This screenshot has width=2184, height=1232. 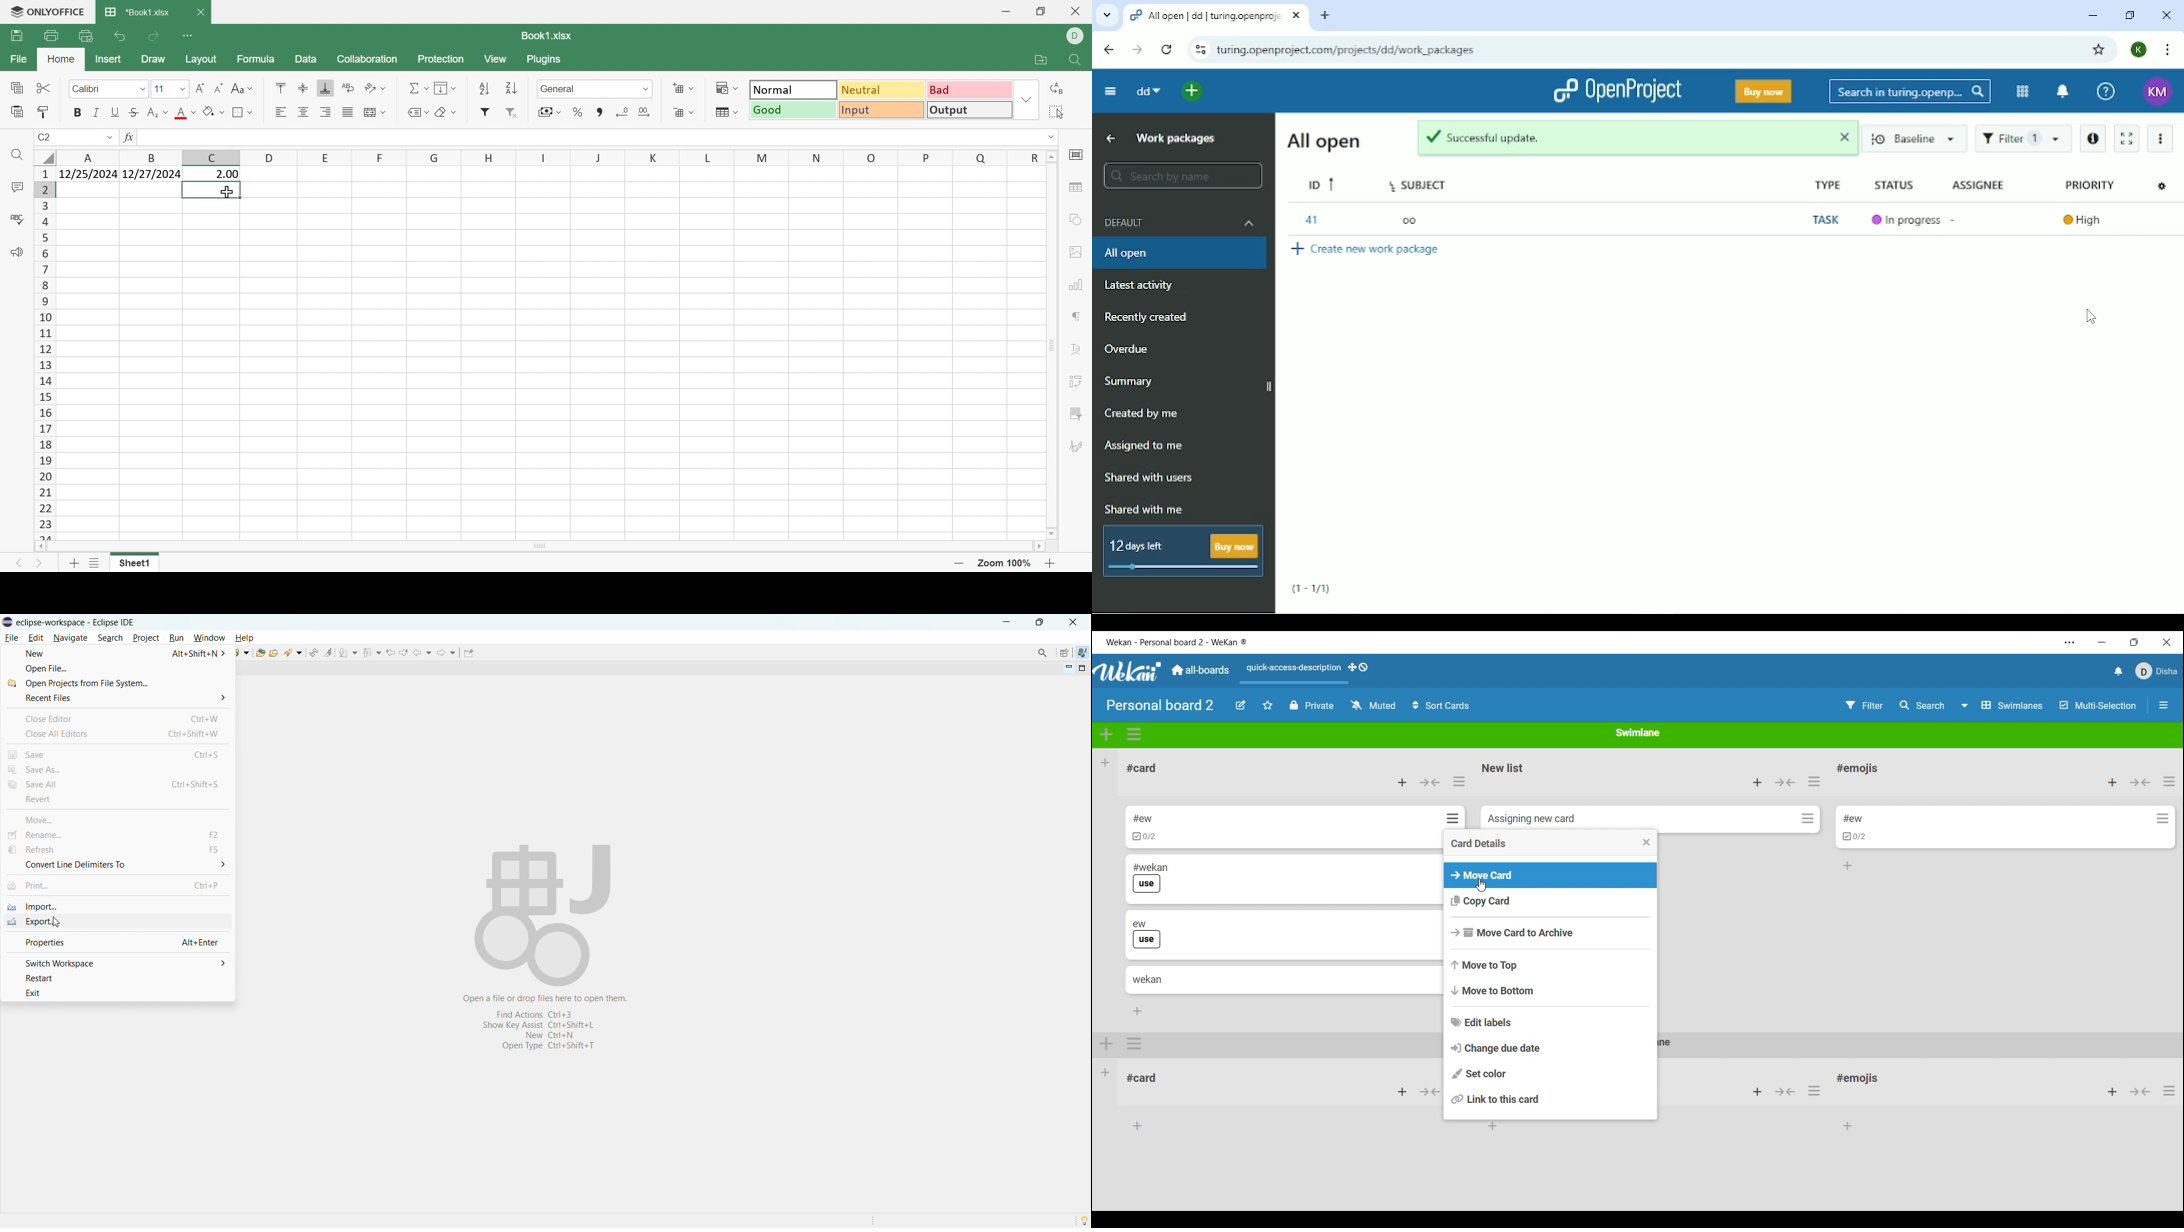 I want to click on Feedback & Support, so click(x=18, y=252).